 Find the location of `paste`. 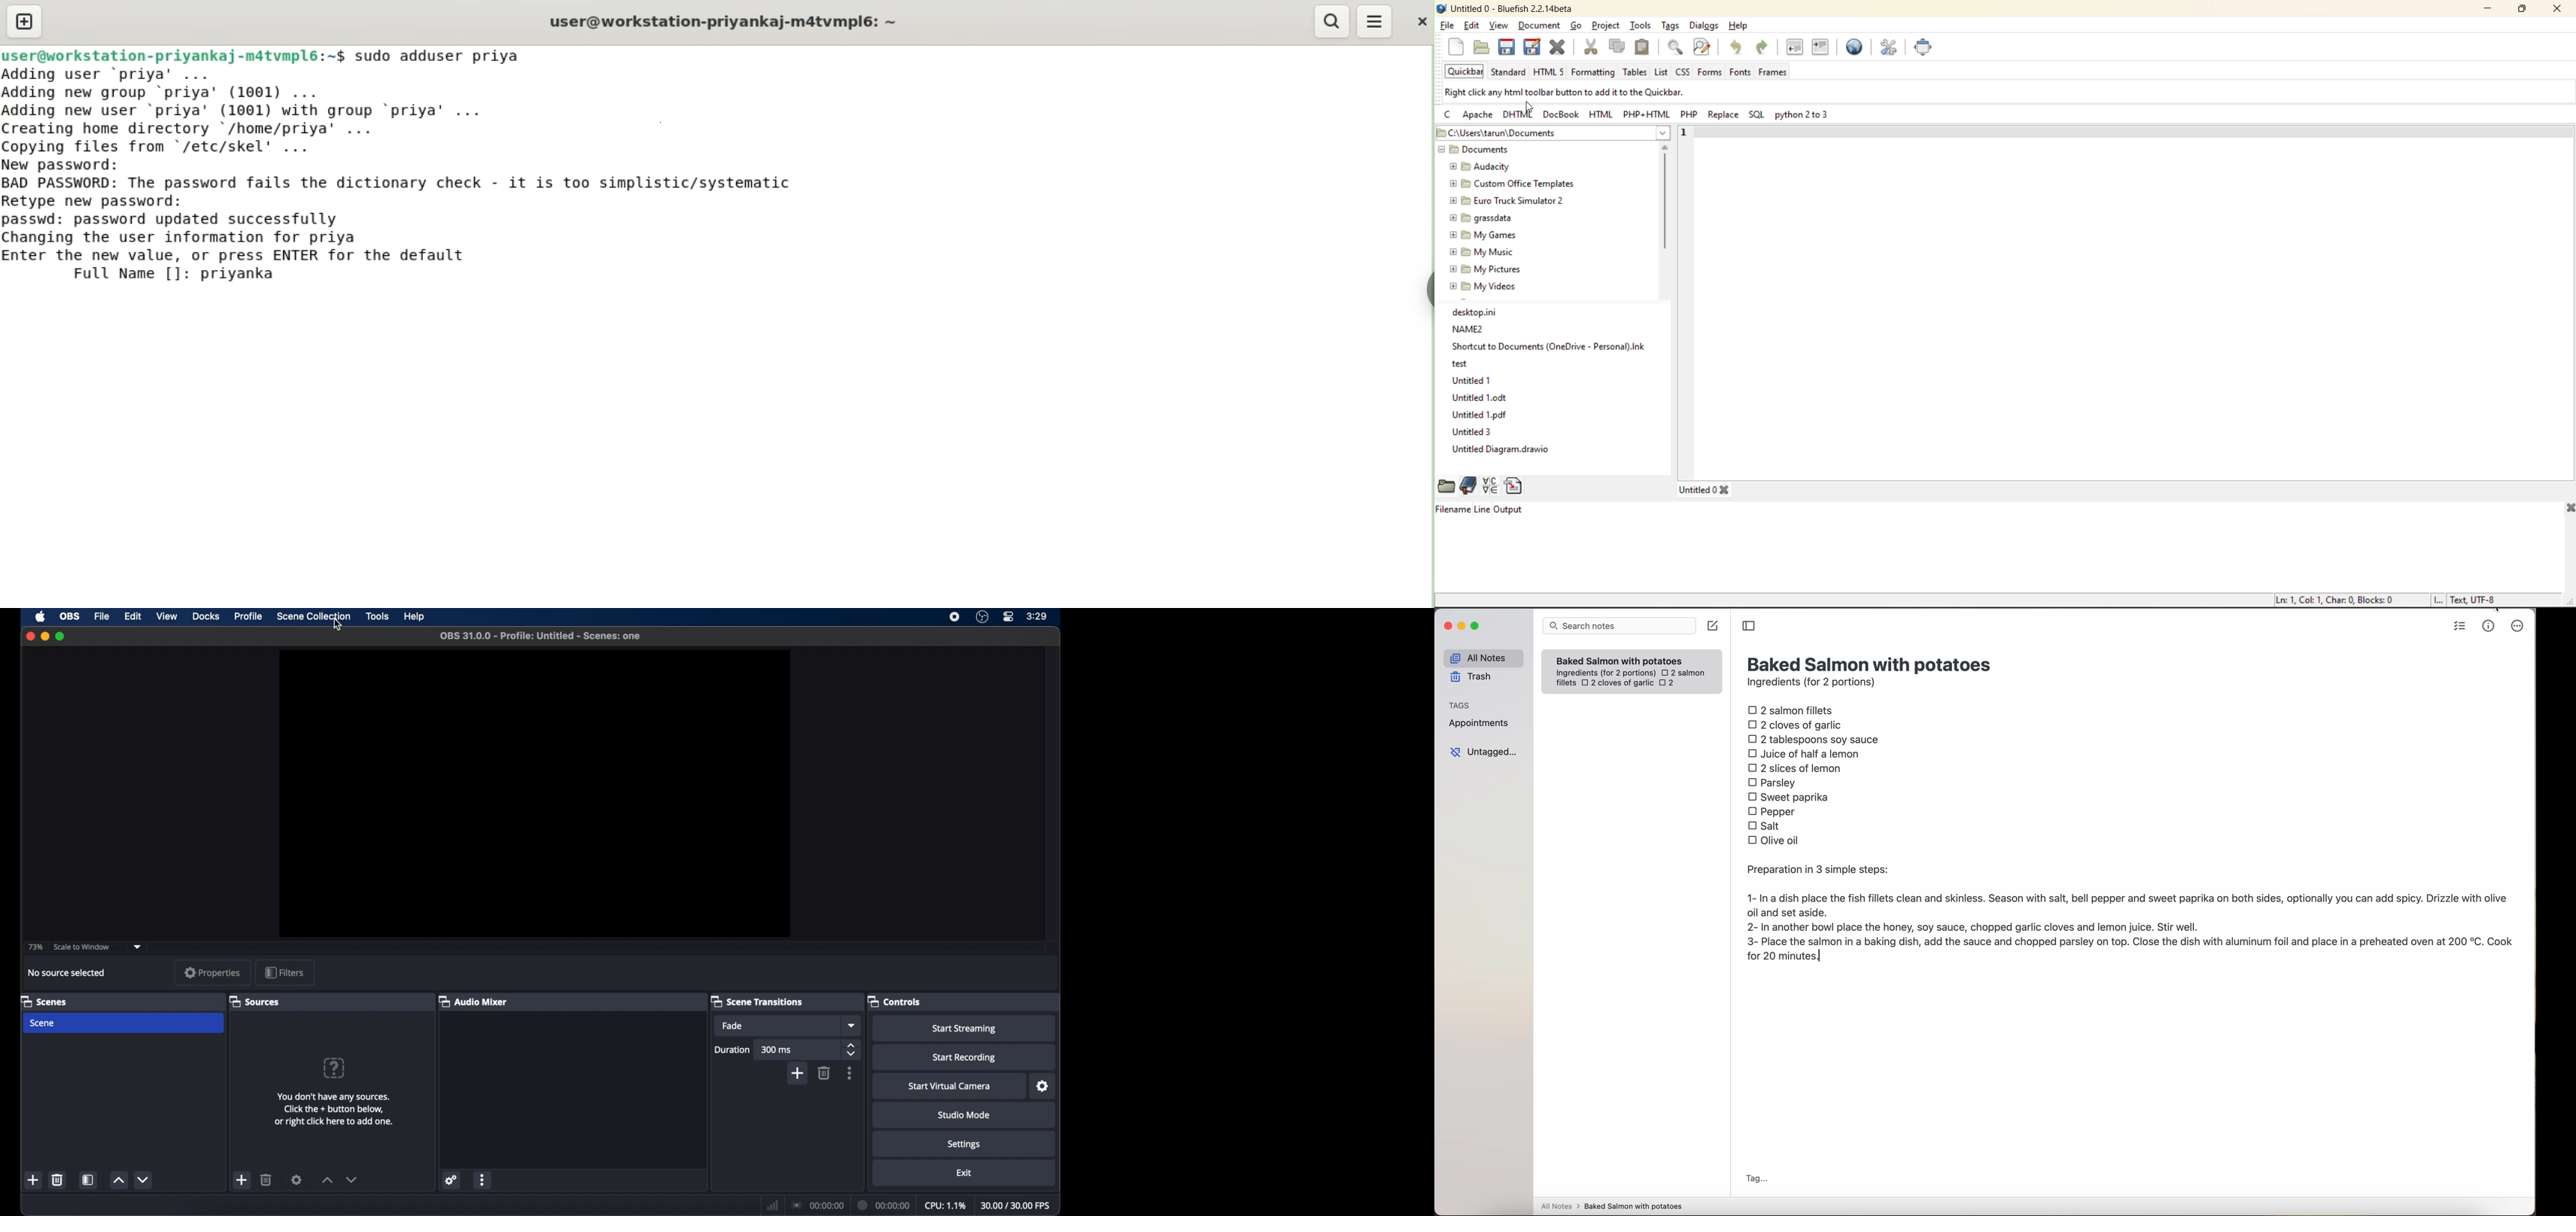

paste is located at coordinates (1644, 46).